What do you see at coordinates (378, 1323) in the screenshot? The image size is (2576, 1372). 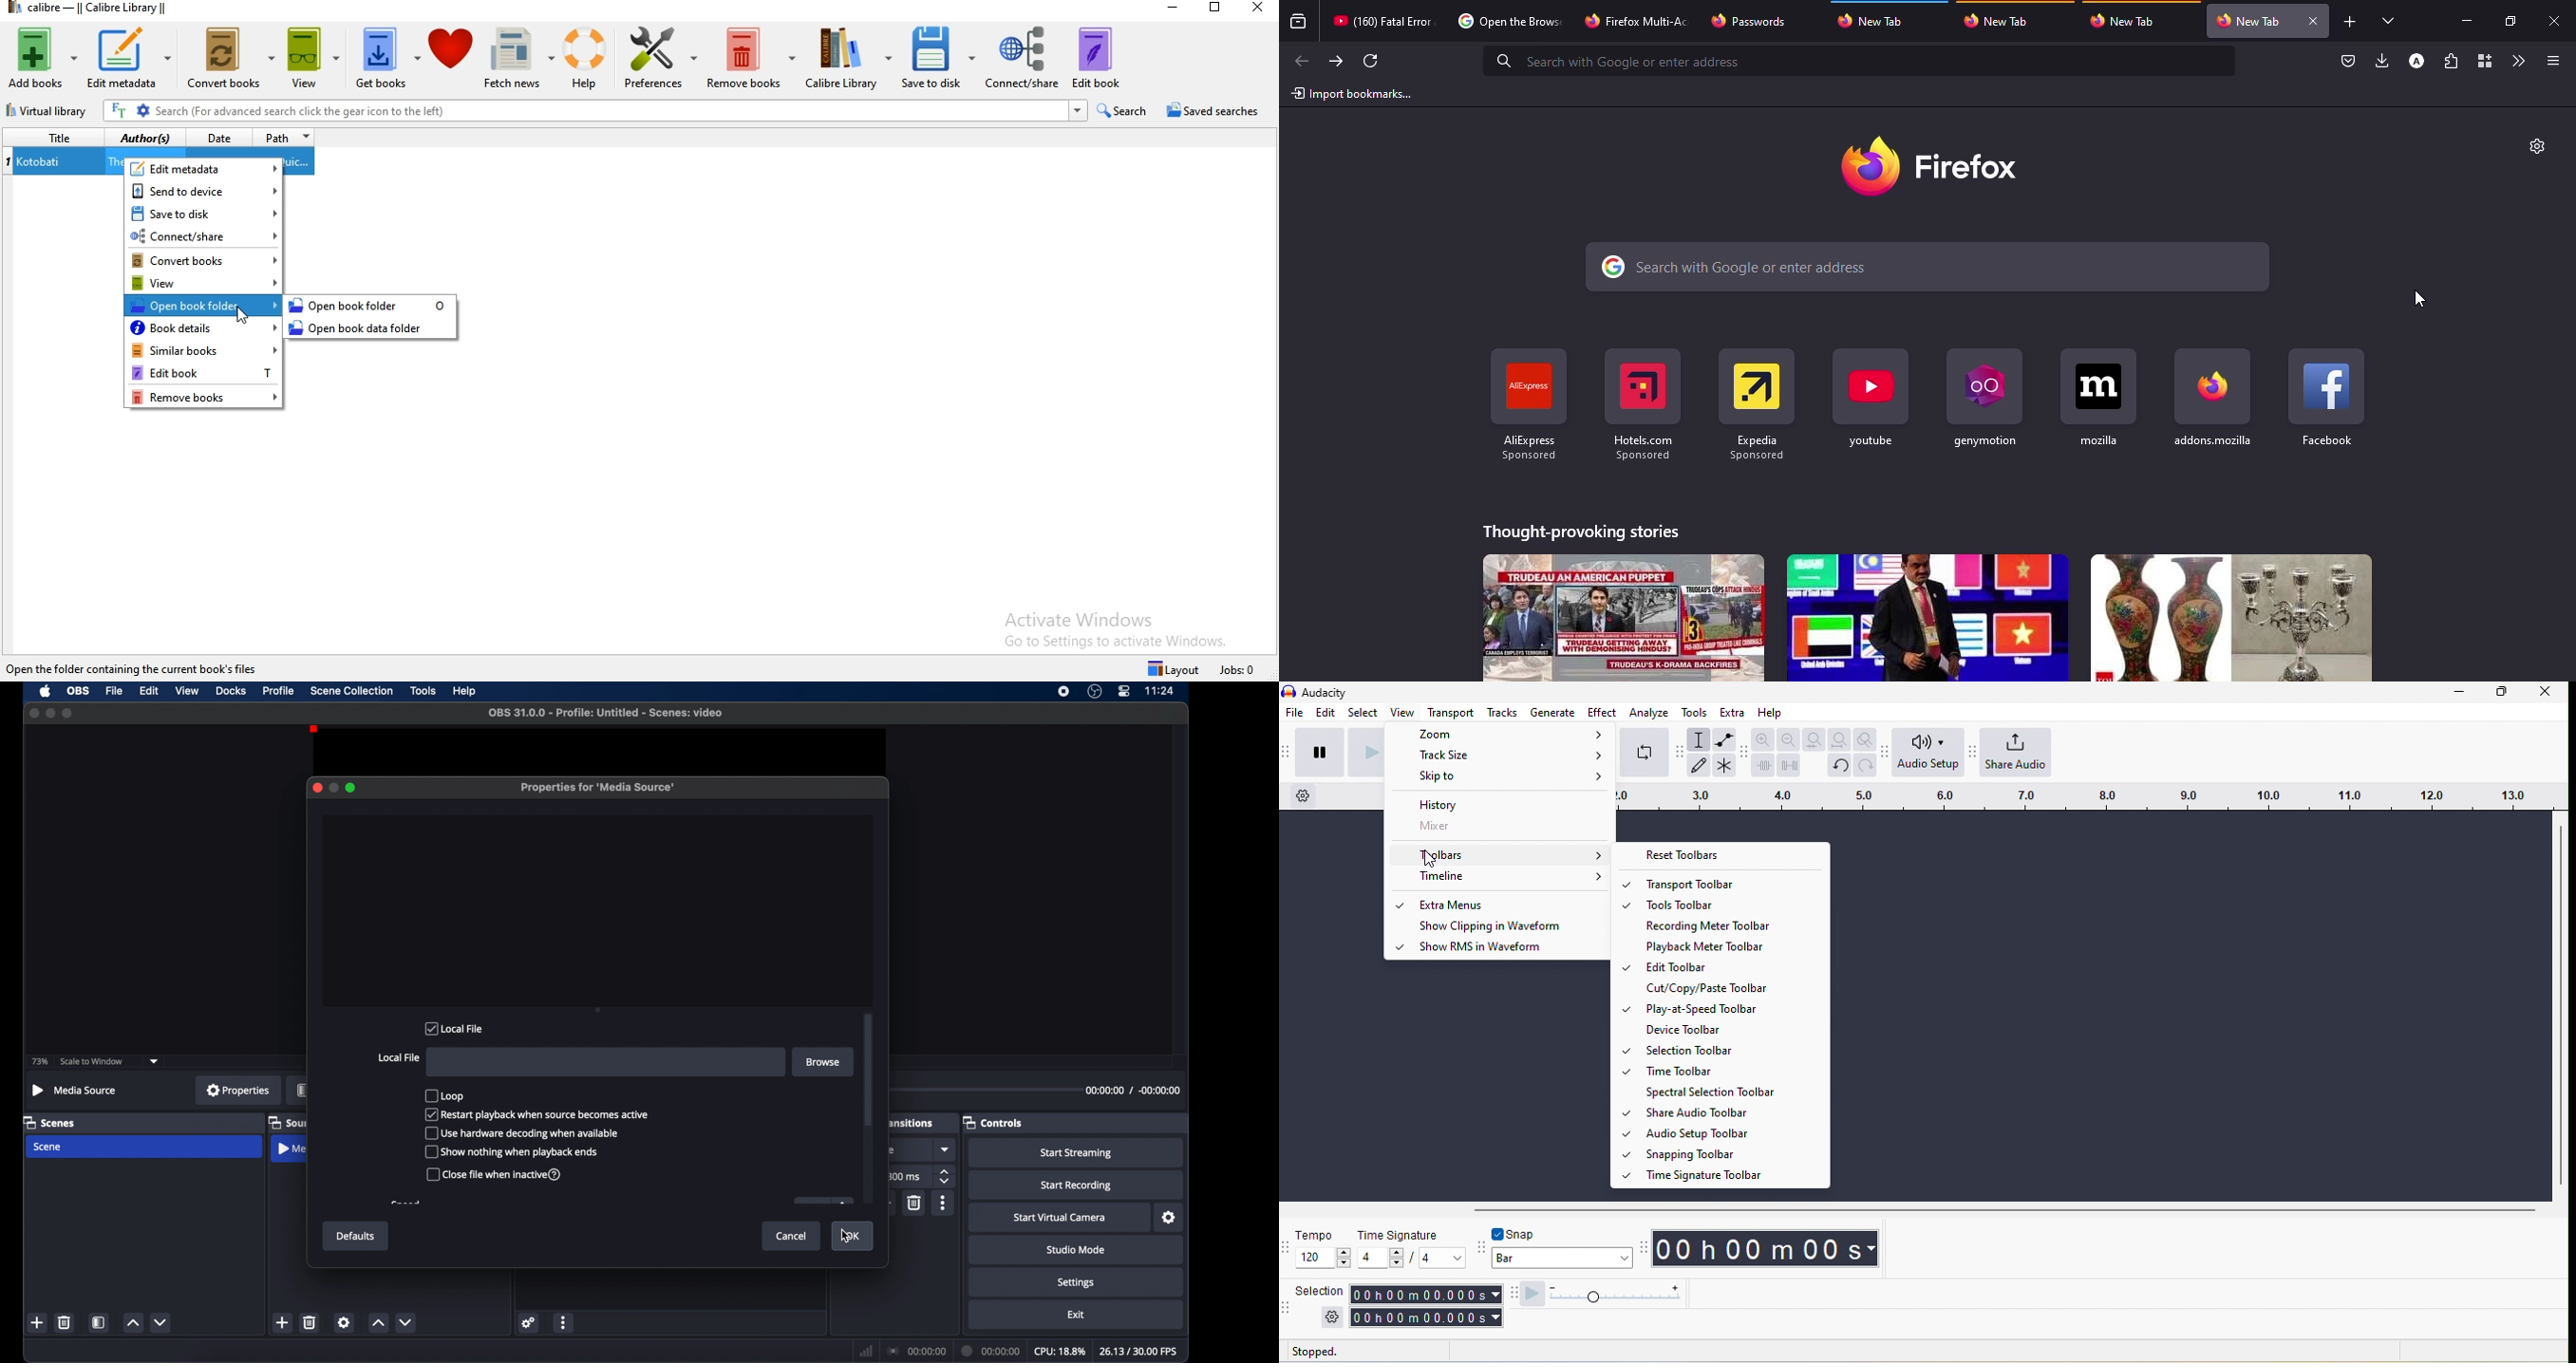 I see `increment` at bounding box center [378, 1323].